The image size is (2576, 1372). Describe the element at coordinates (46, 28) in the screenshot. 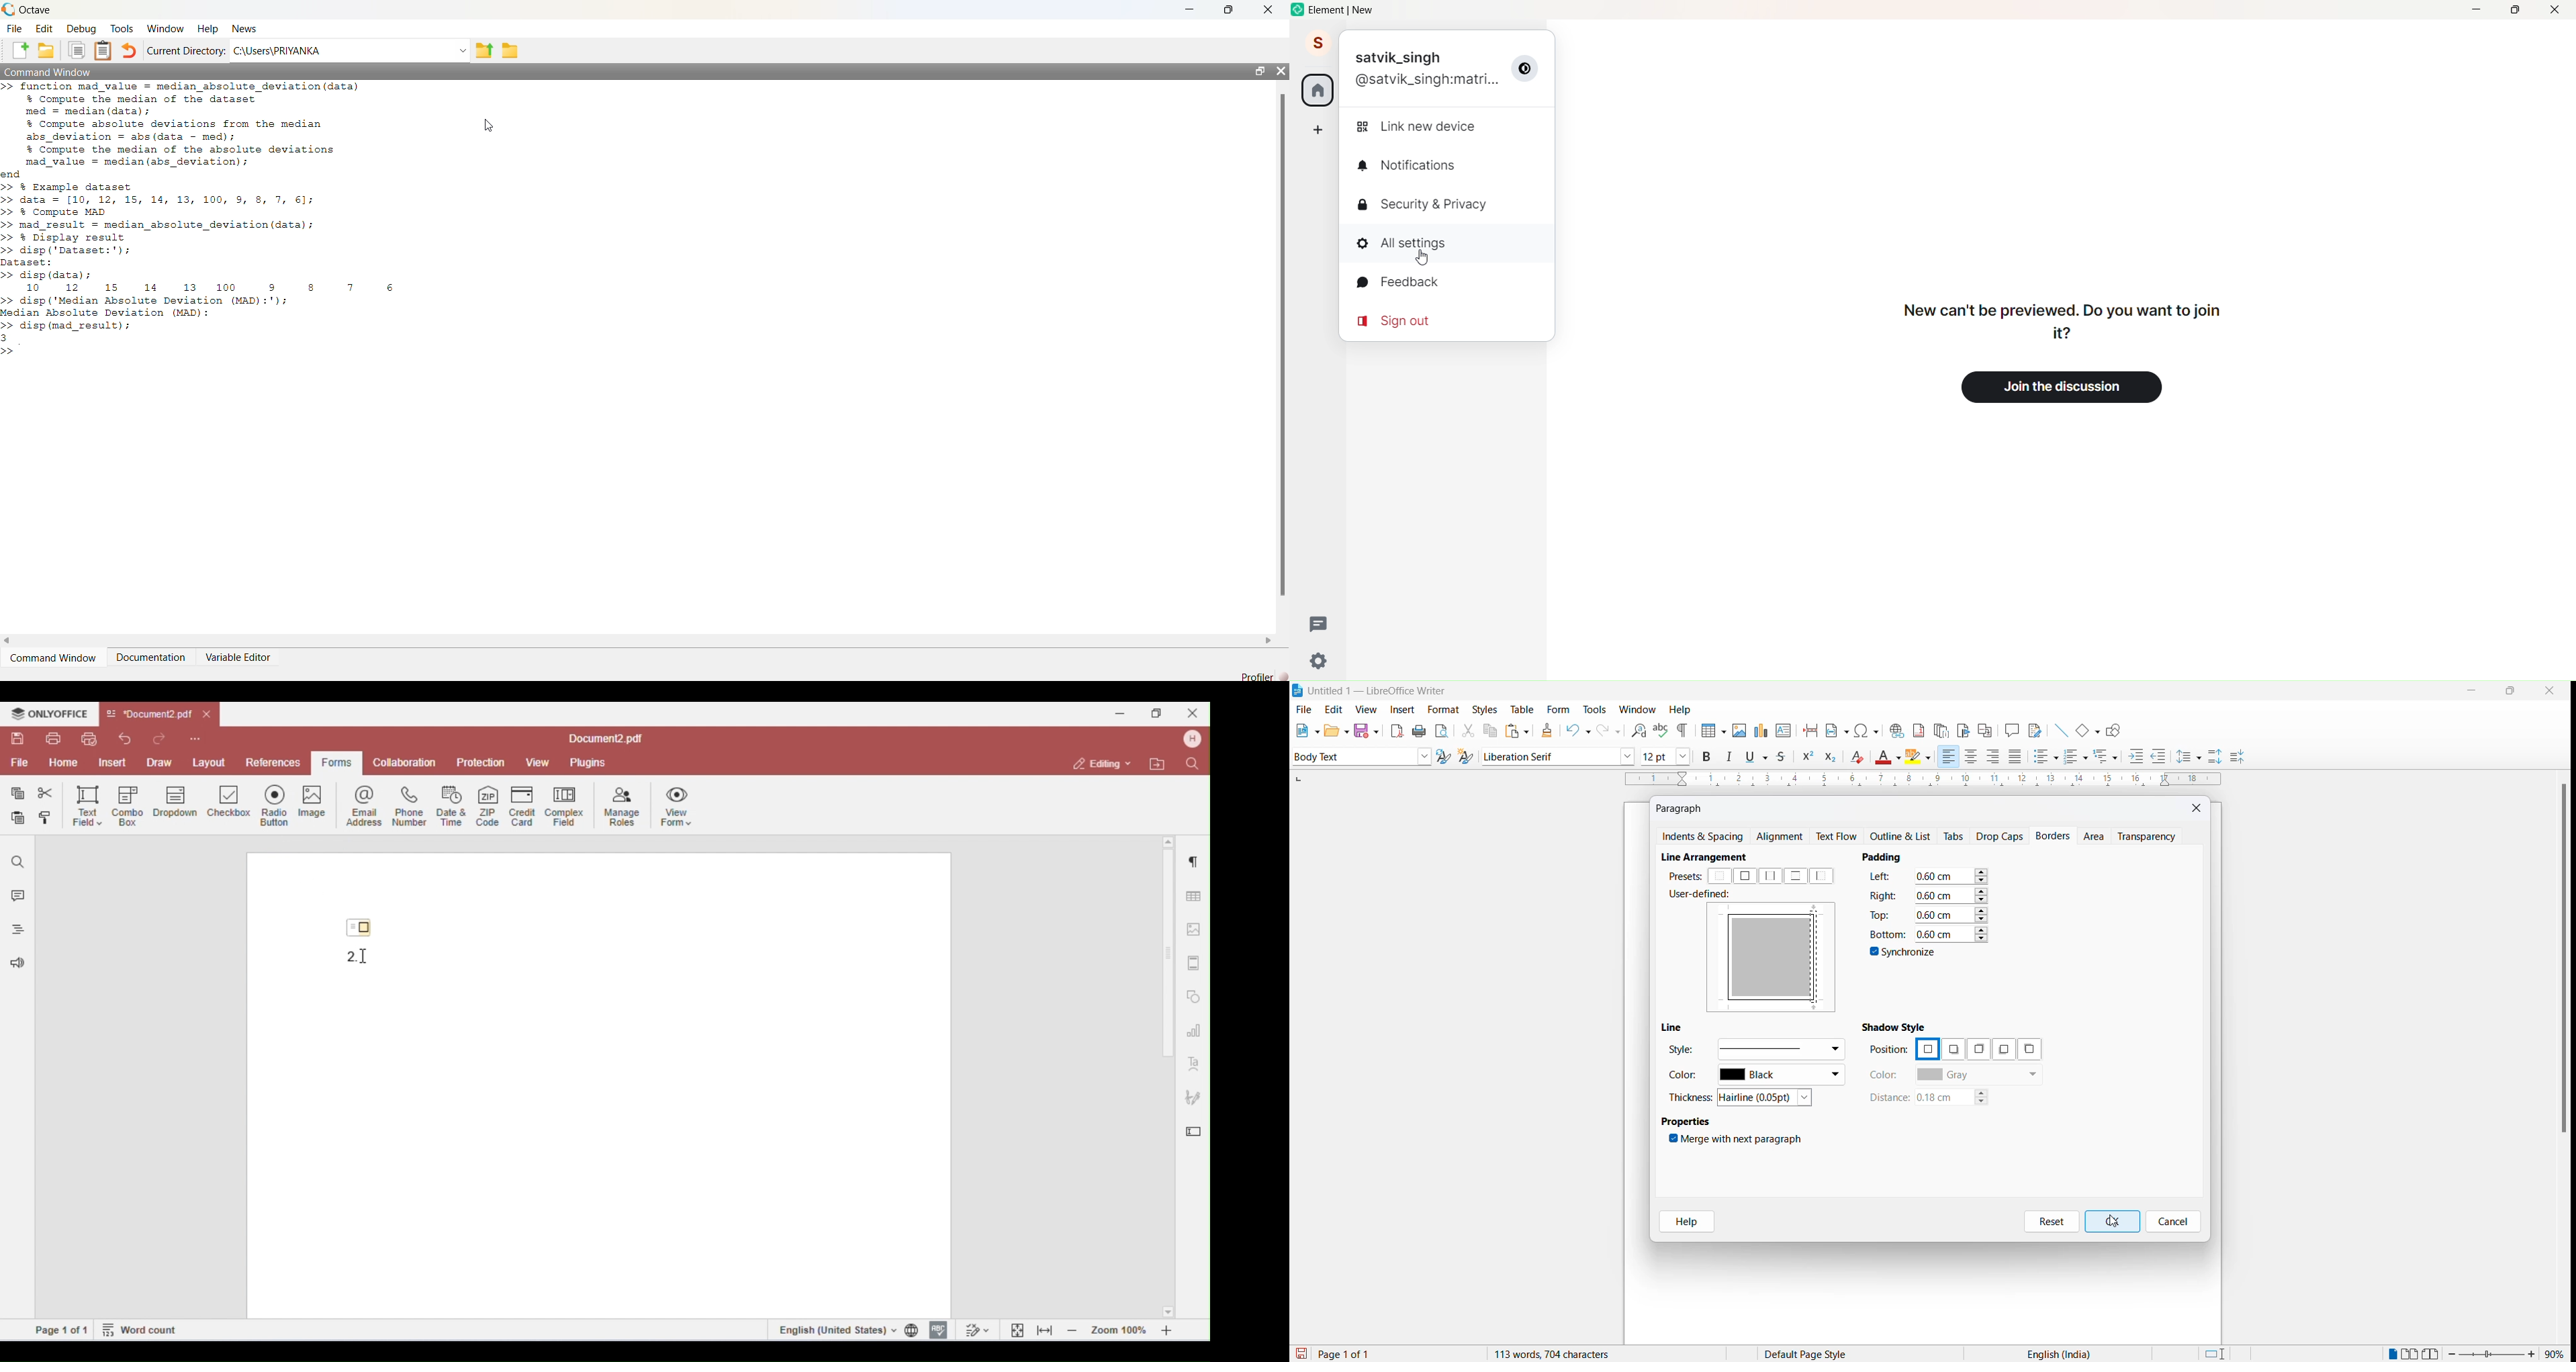

I see `Edit` at that location.